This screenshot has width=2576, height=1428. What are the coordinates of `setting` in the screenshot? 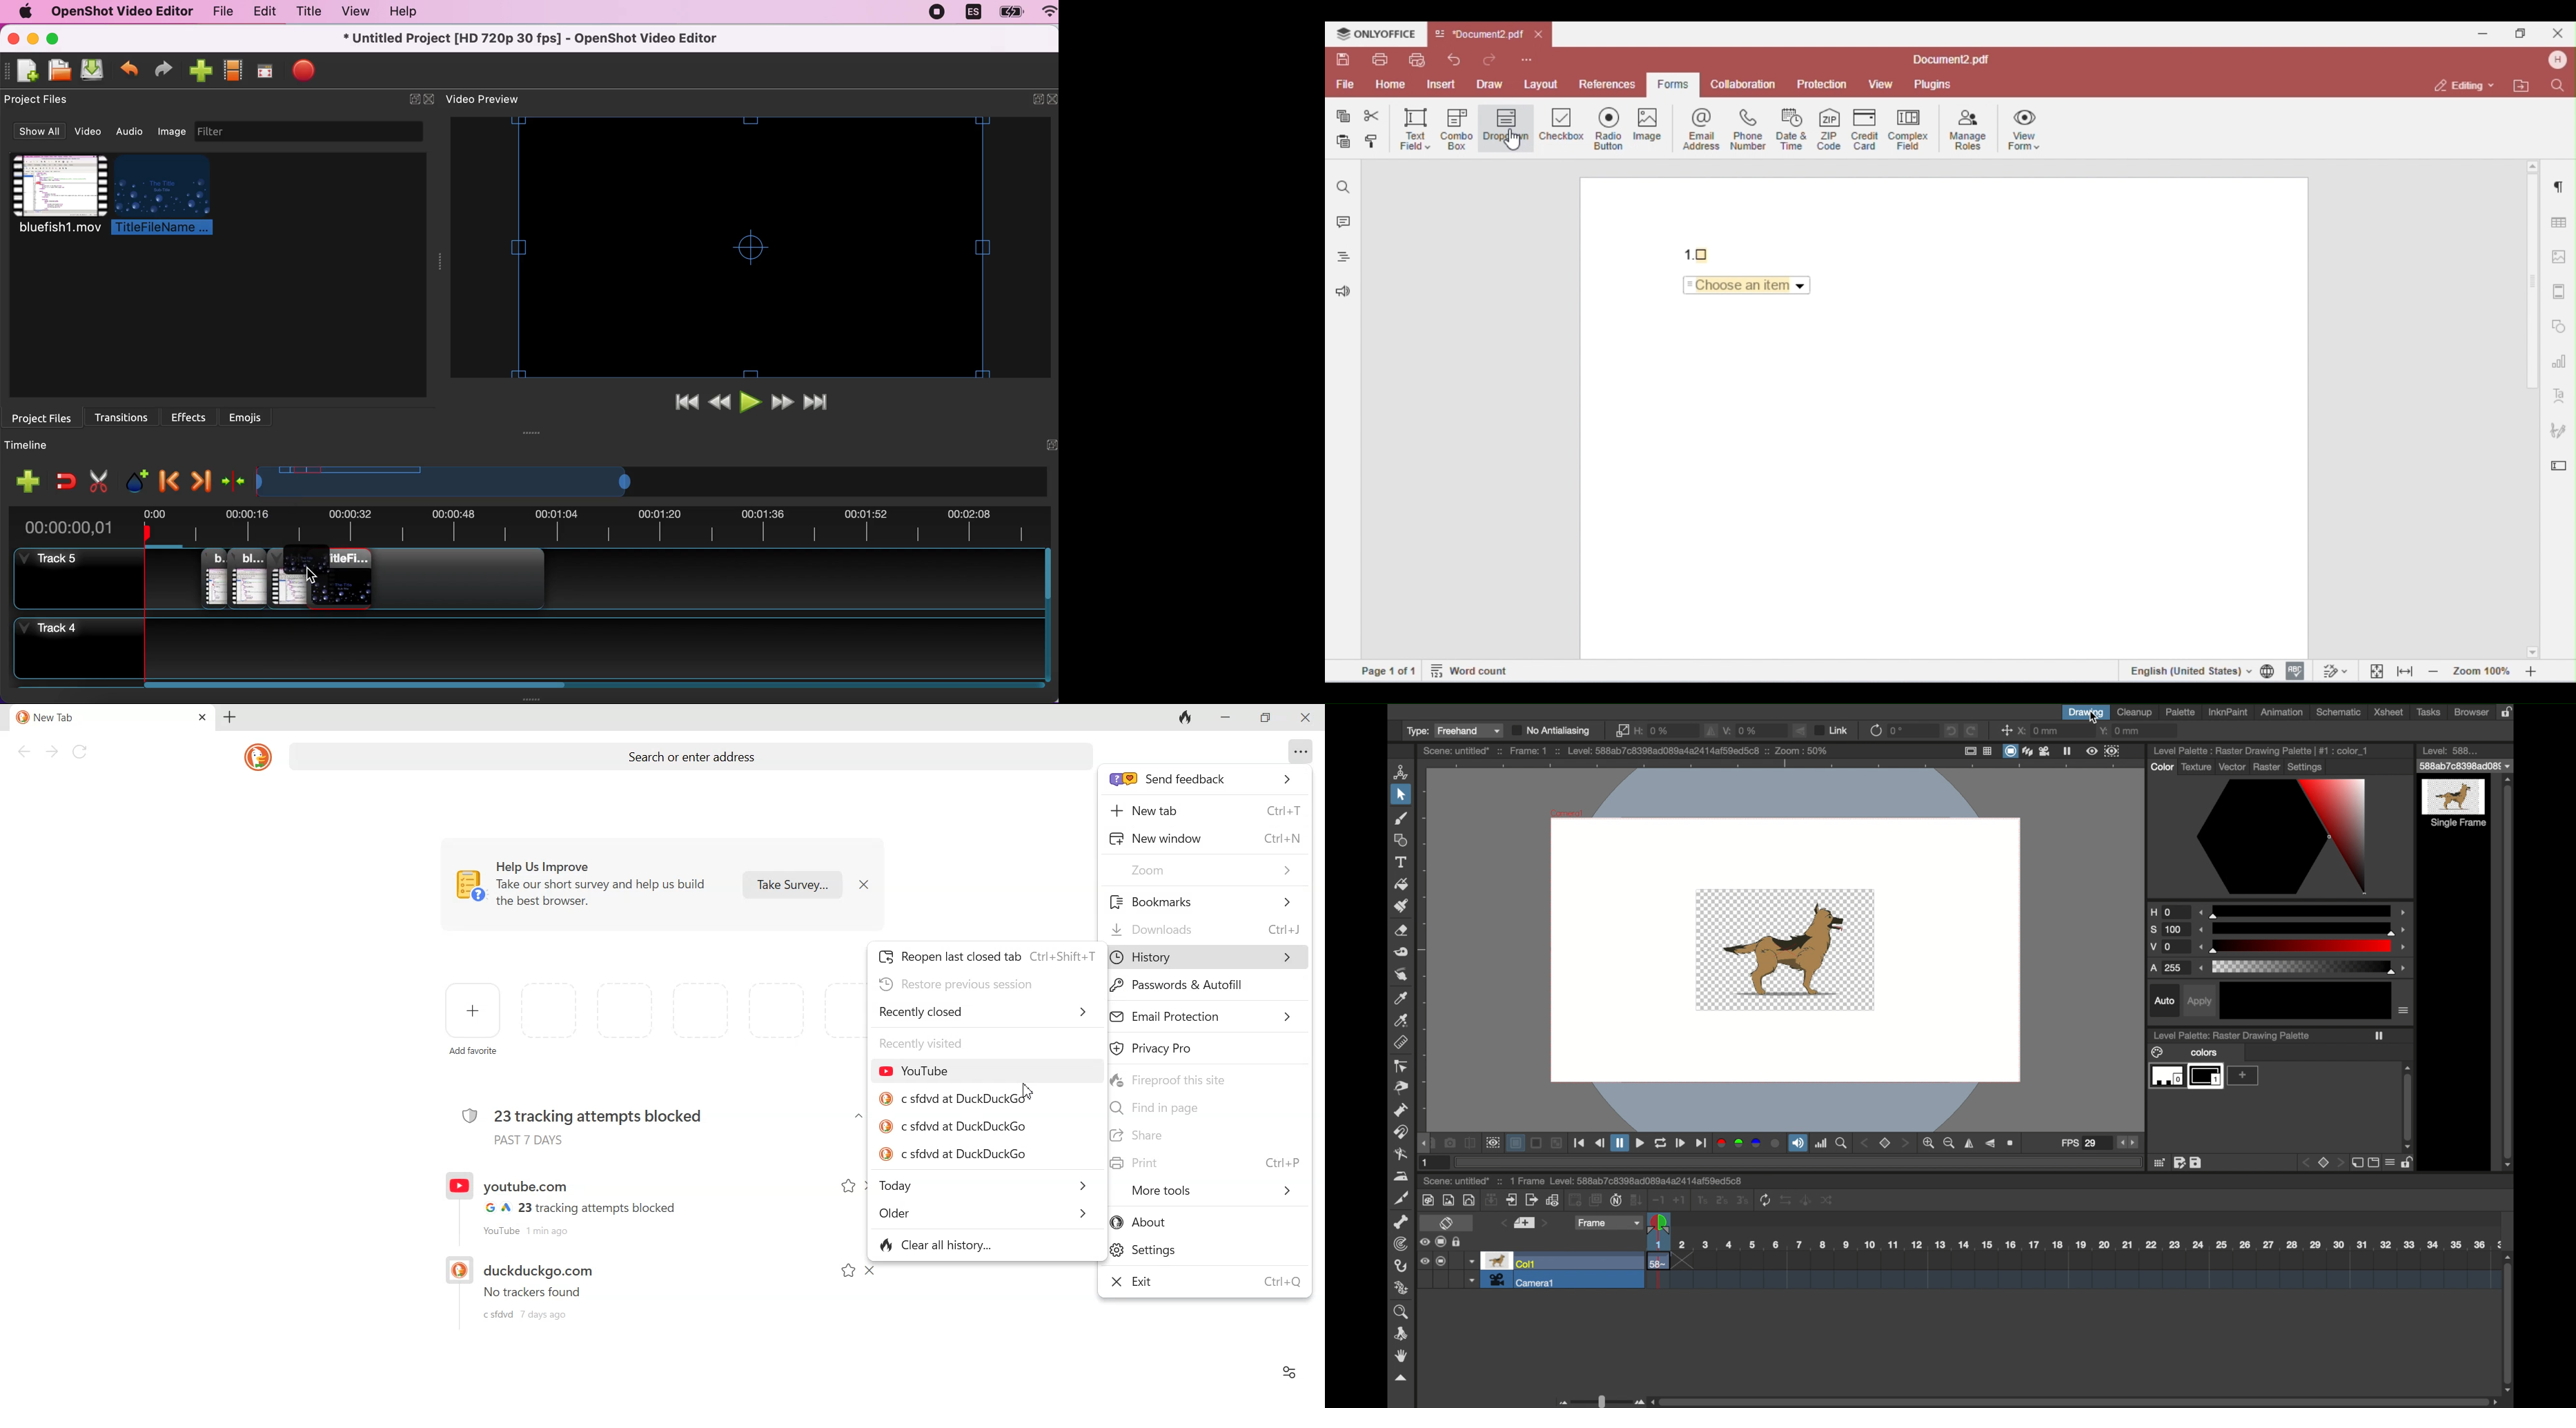 It's located at (2312, 768).